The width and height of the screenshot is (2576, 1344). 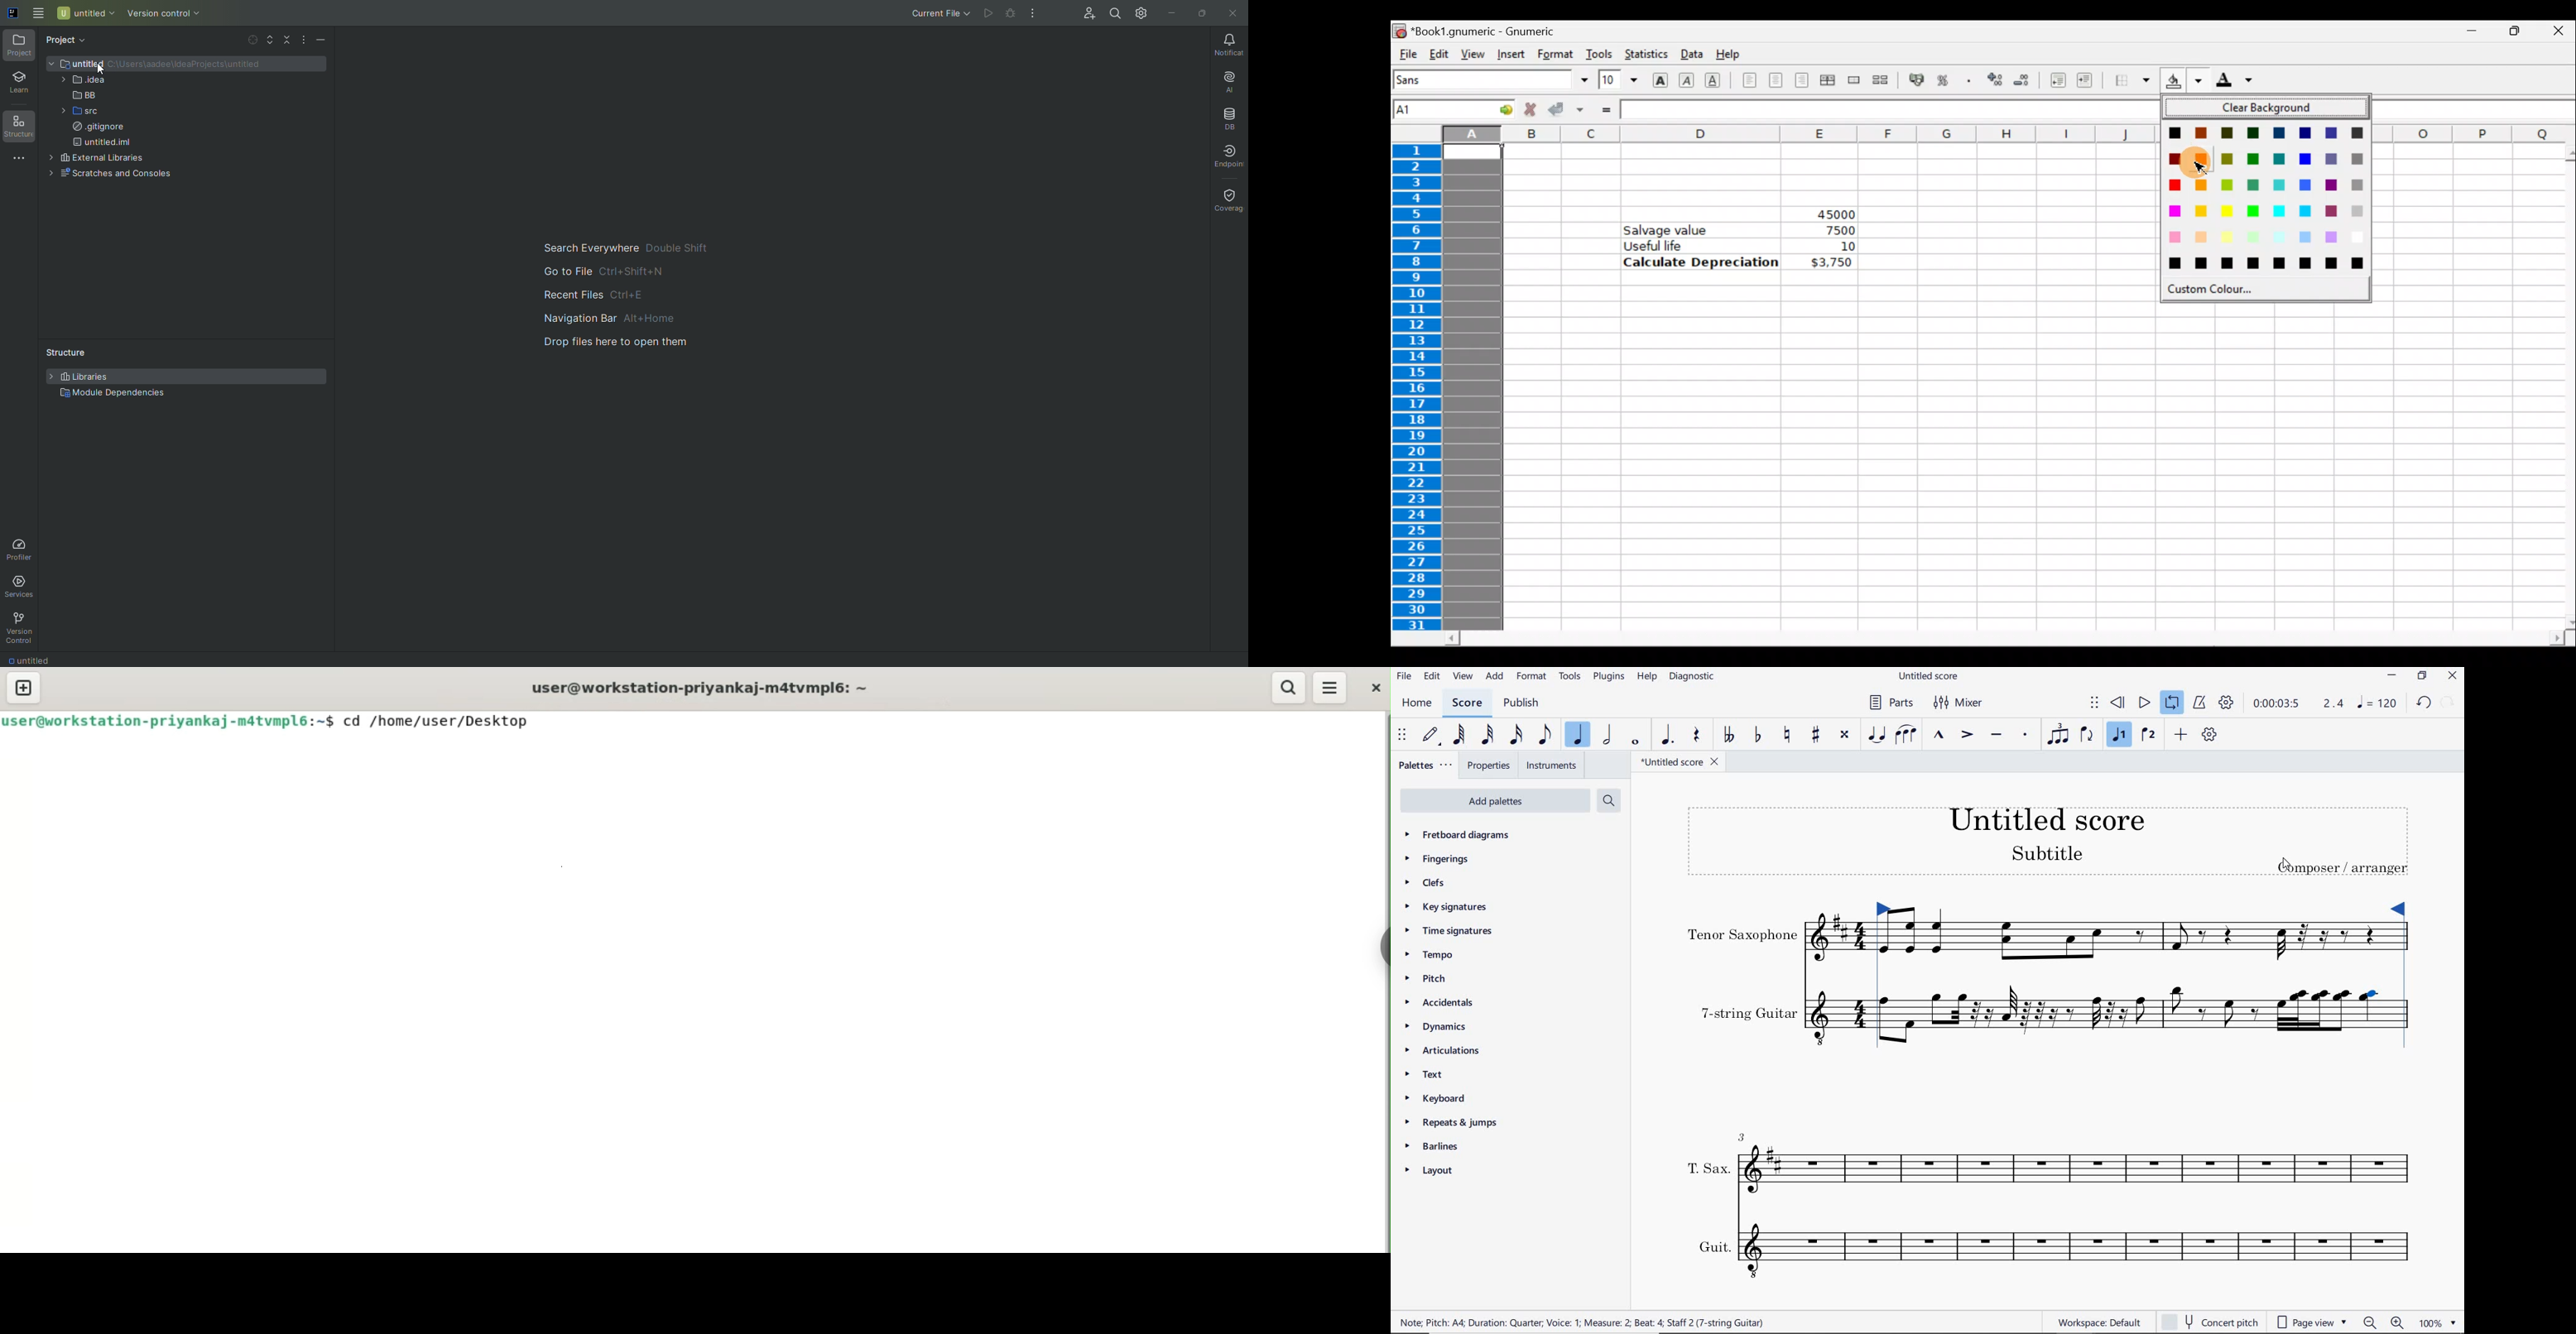 I want to click on HELP, so click(x=1646, y=677).